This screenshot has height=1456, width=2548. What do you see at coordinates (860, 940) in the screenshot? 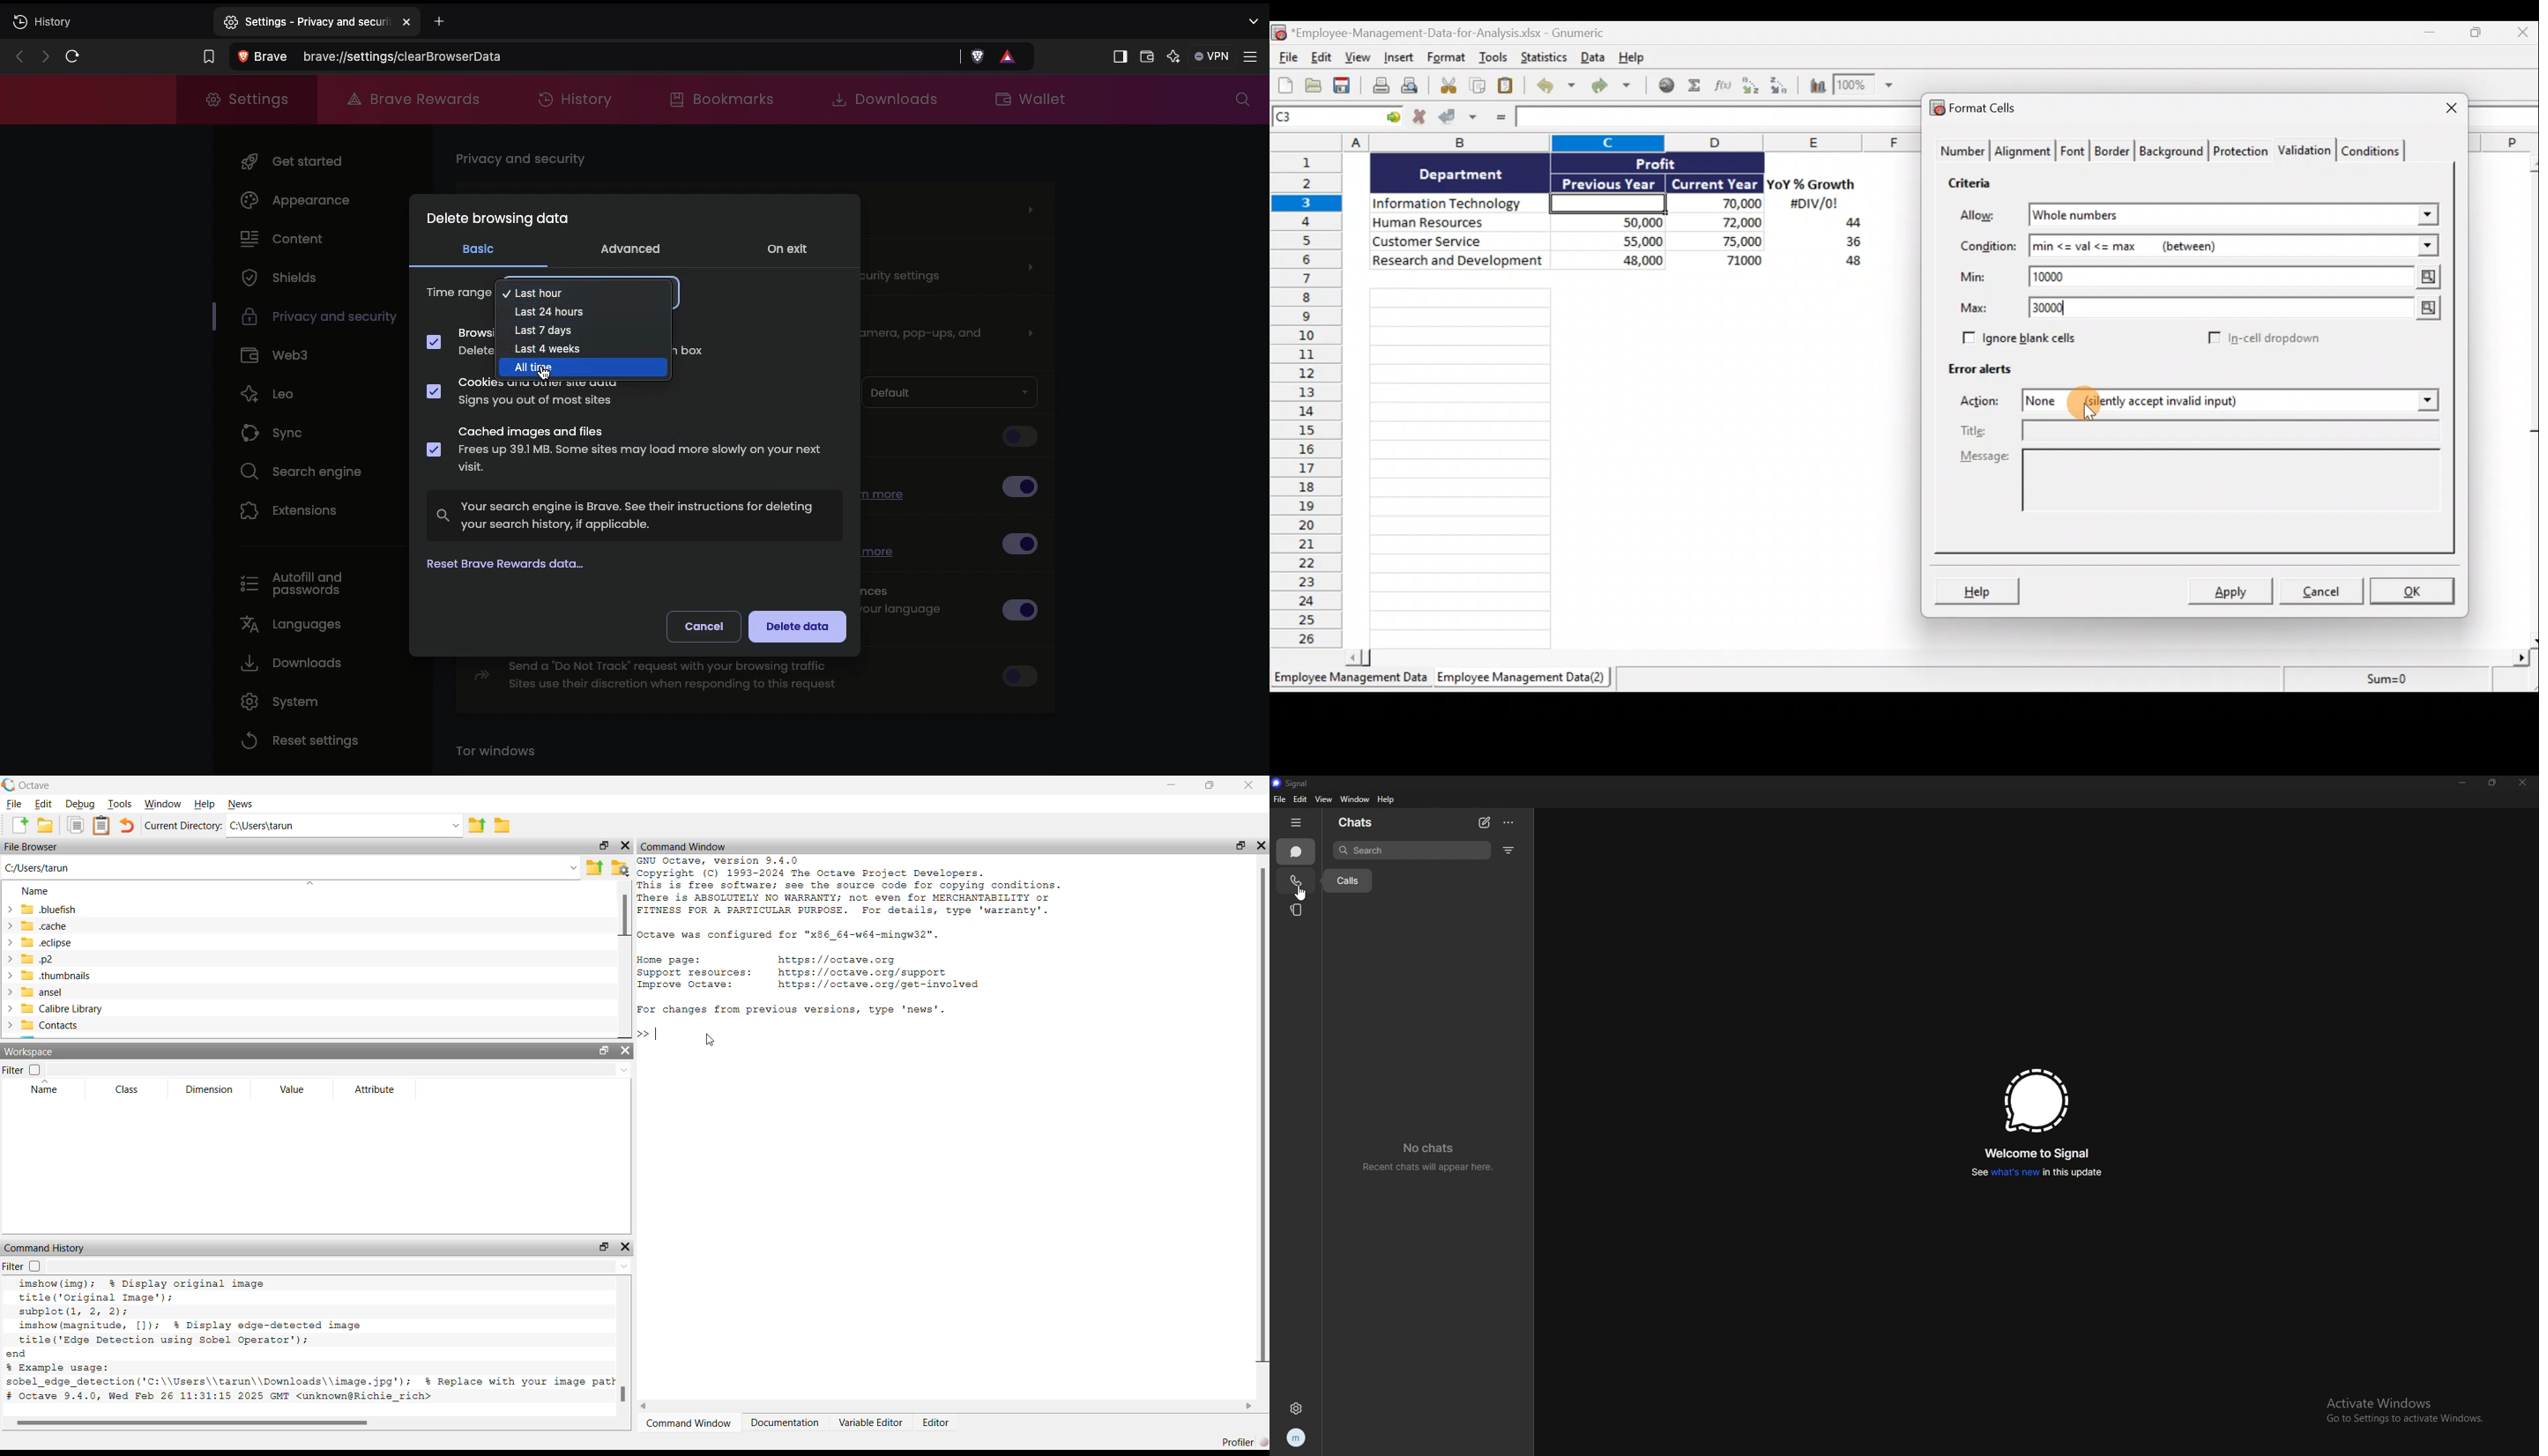
I see `GNU Octave, version 9.4.0

Copyright (C) 1993-2024 The Octave Project Developers.

This is free software; see the source code for copying conditions.
There is ABSOLUTELY NO WARRANTY; not even for MERCHANTABILITY or
FITNESS FOR A PARTICULAR PURPOSE. For details, type 'warranty'.
octave was configured for "x86_64-w64-mingw32".

Home page: https://octave.org

Support resources:  https://octave.org/support

Improve Octave: https: //octave.org/get-involved

For changes from previous versions, type 'news’.` at bounding box center [860, 940].